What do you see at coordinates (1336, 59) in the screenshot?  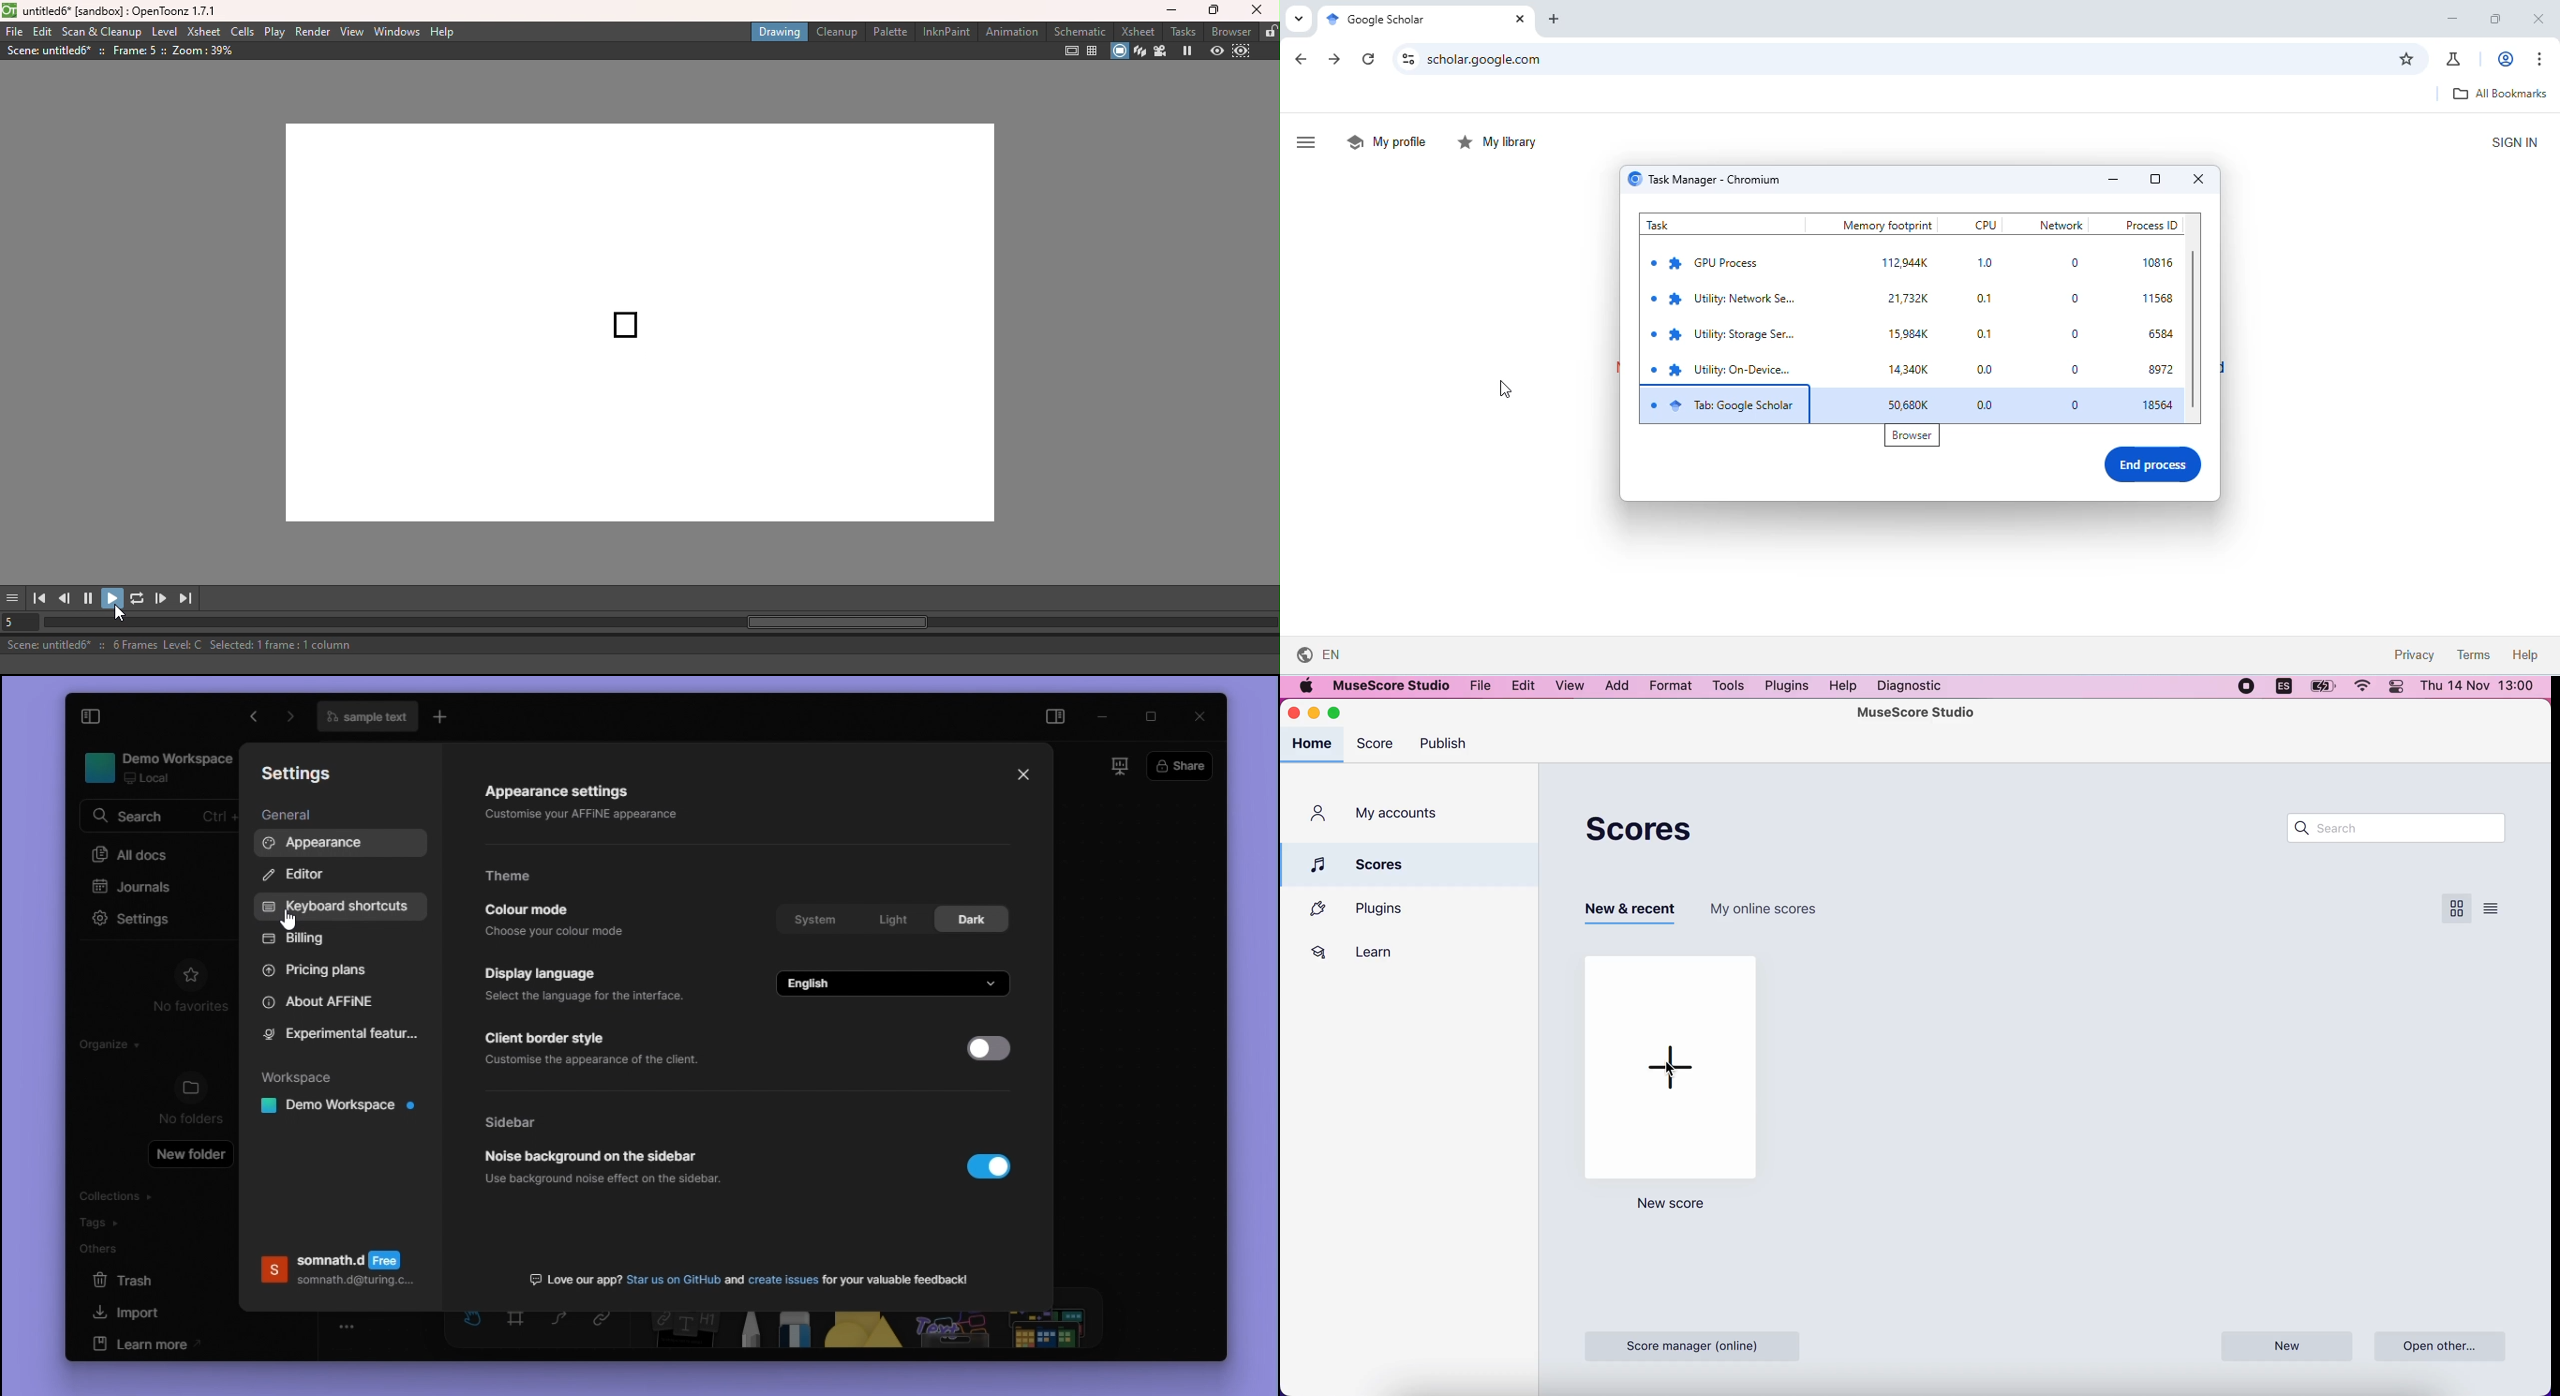 I see `go forward` at bounding box center [1336, 59].